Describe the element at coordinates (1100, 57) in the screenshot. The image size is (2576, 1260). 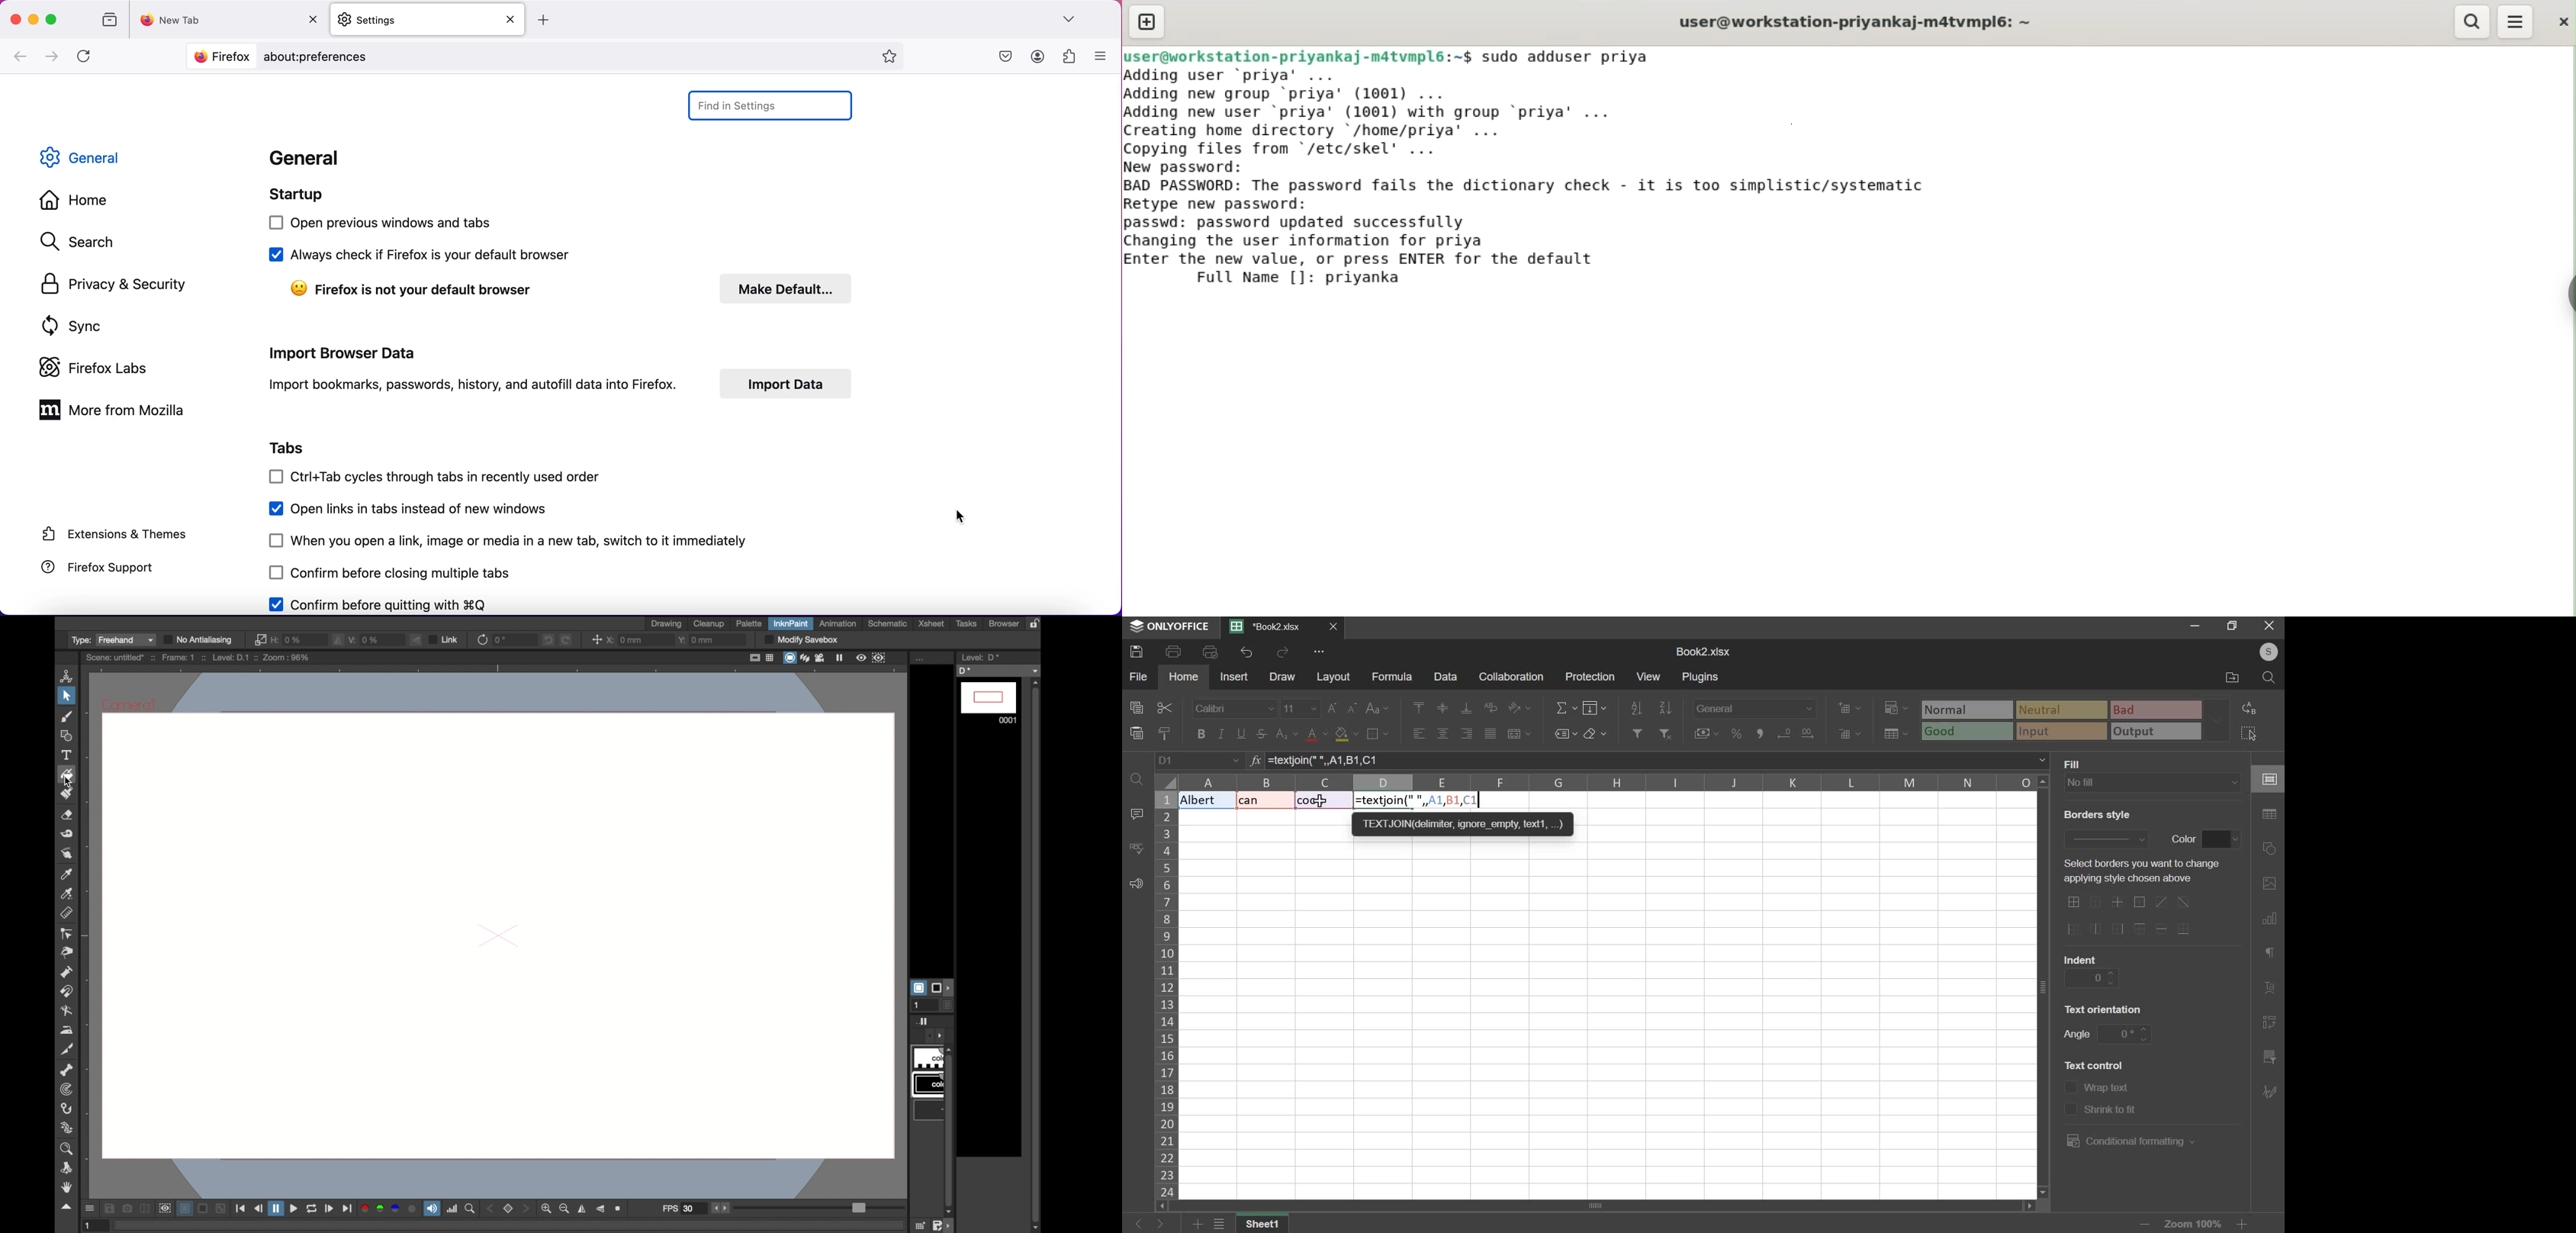
I see `open application menu` at that location.